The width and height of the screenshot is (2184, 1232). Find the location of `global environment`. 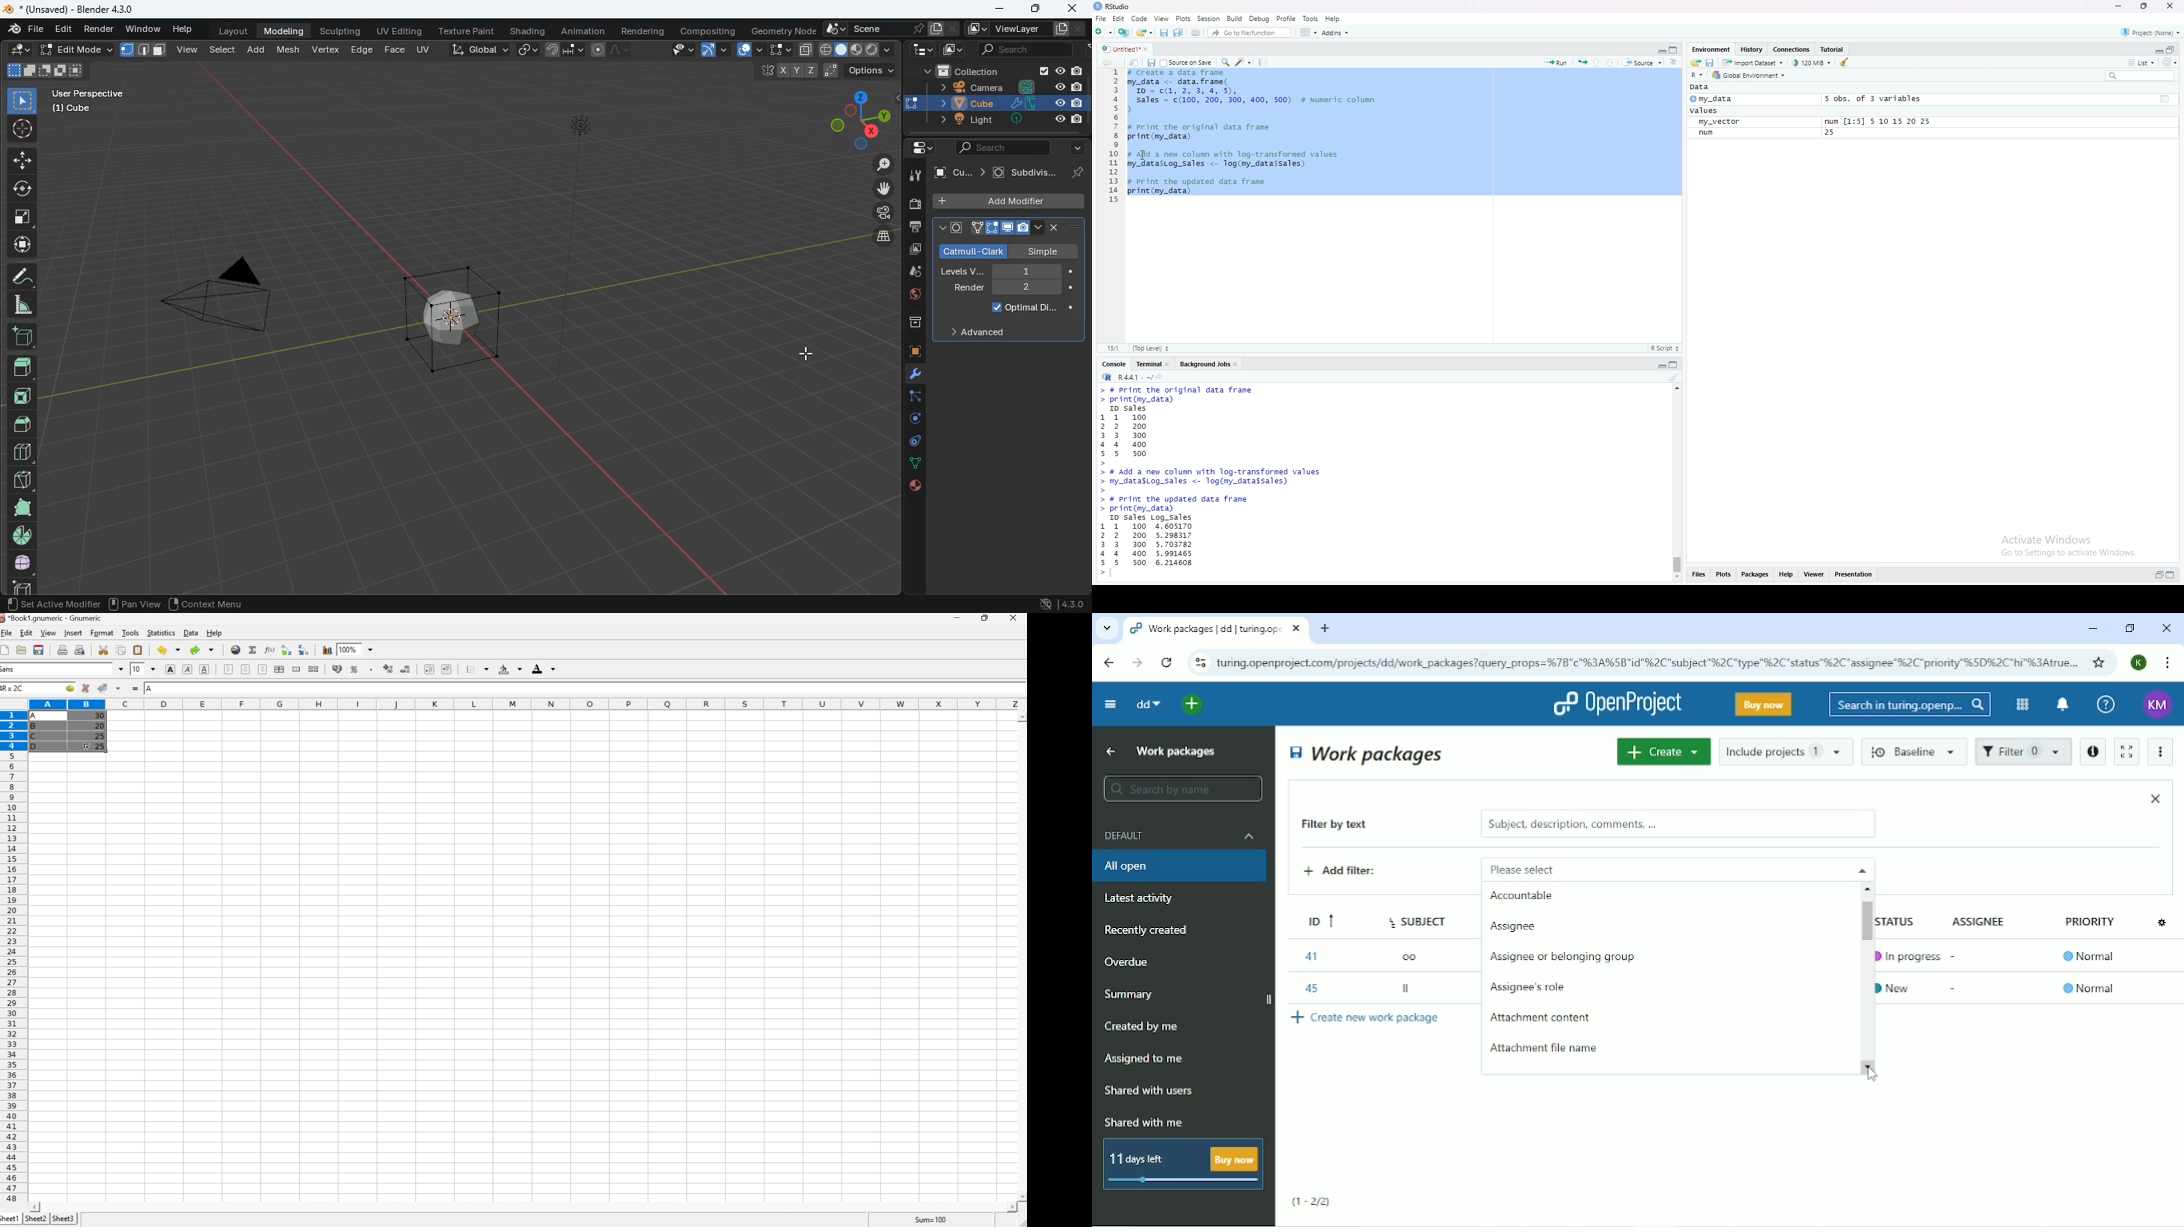

global environment is located at coordinates (1753, 77).